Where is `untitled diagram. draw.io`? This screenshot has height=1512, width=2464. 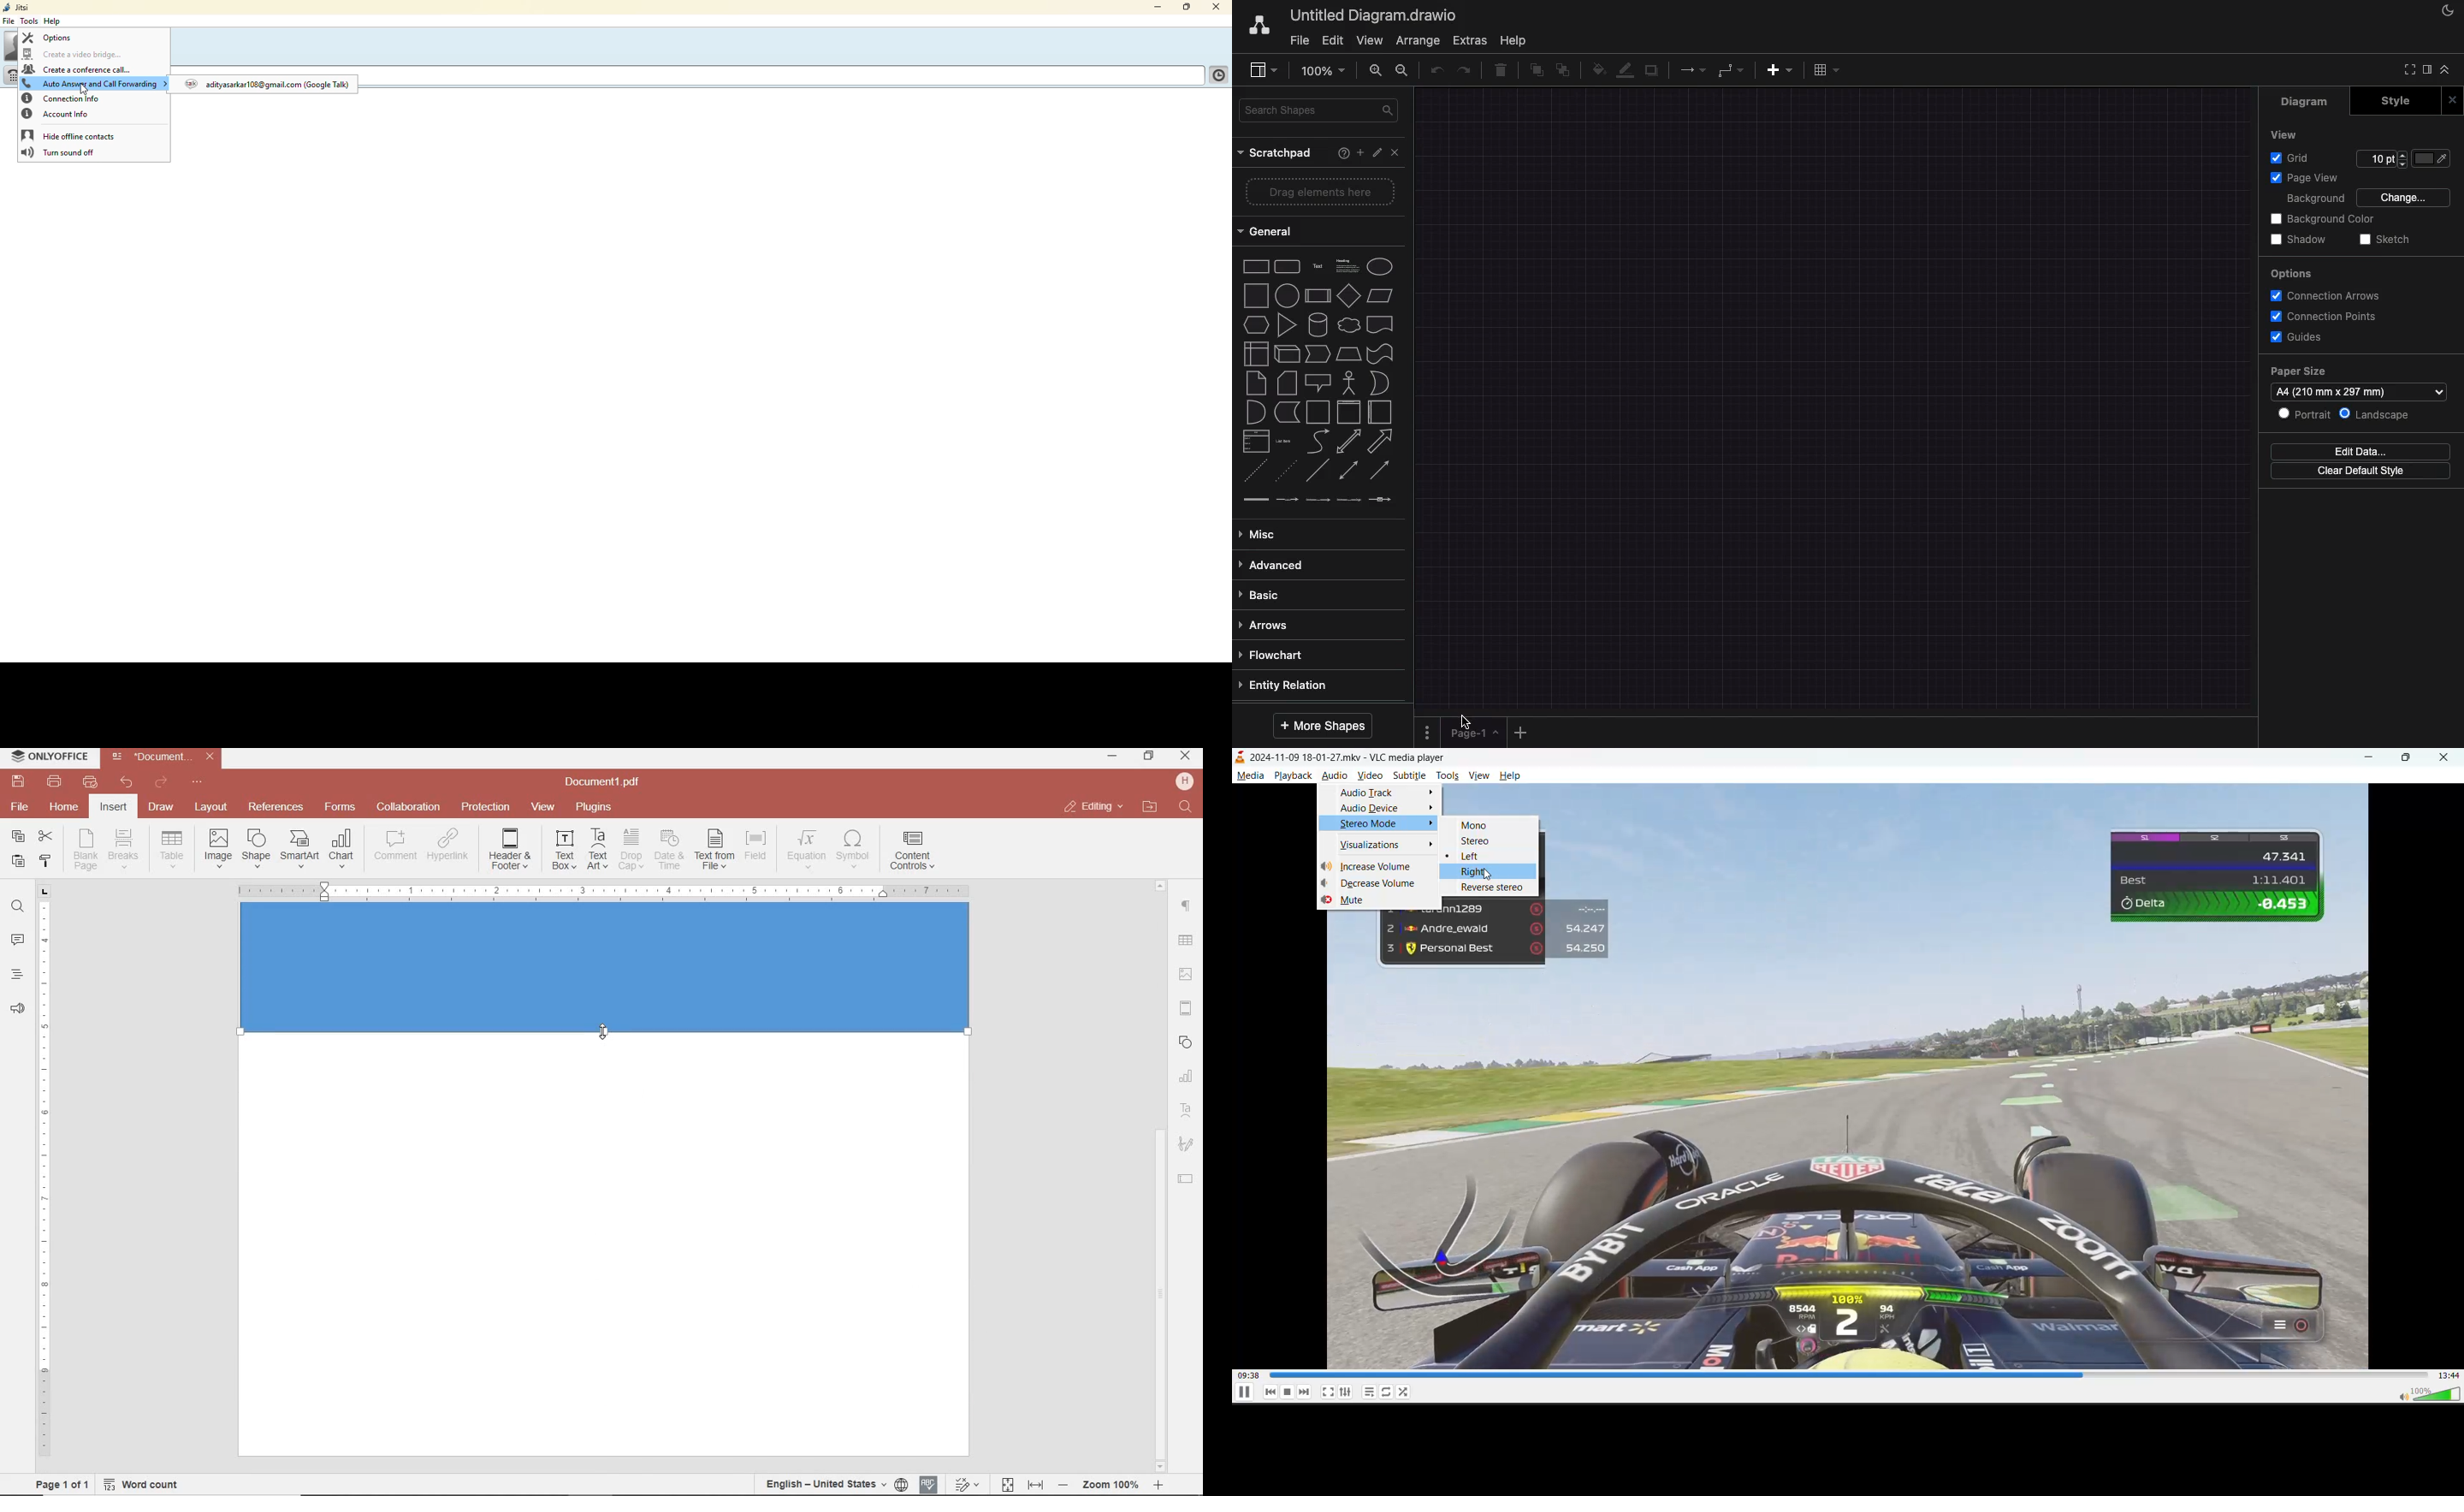 untitled diagram. draw.io is located at coordinates (1373, 15).